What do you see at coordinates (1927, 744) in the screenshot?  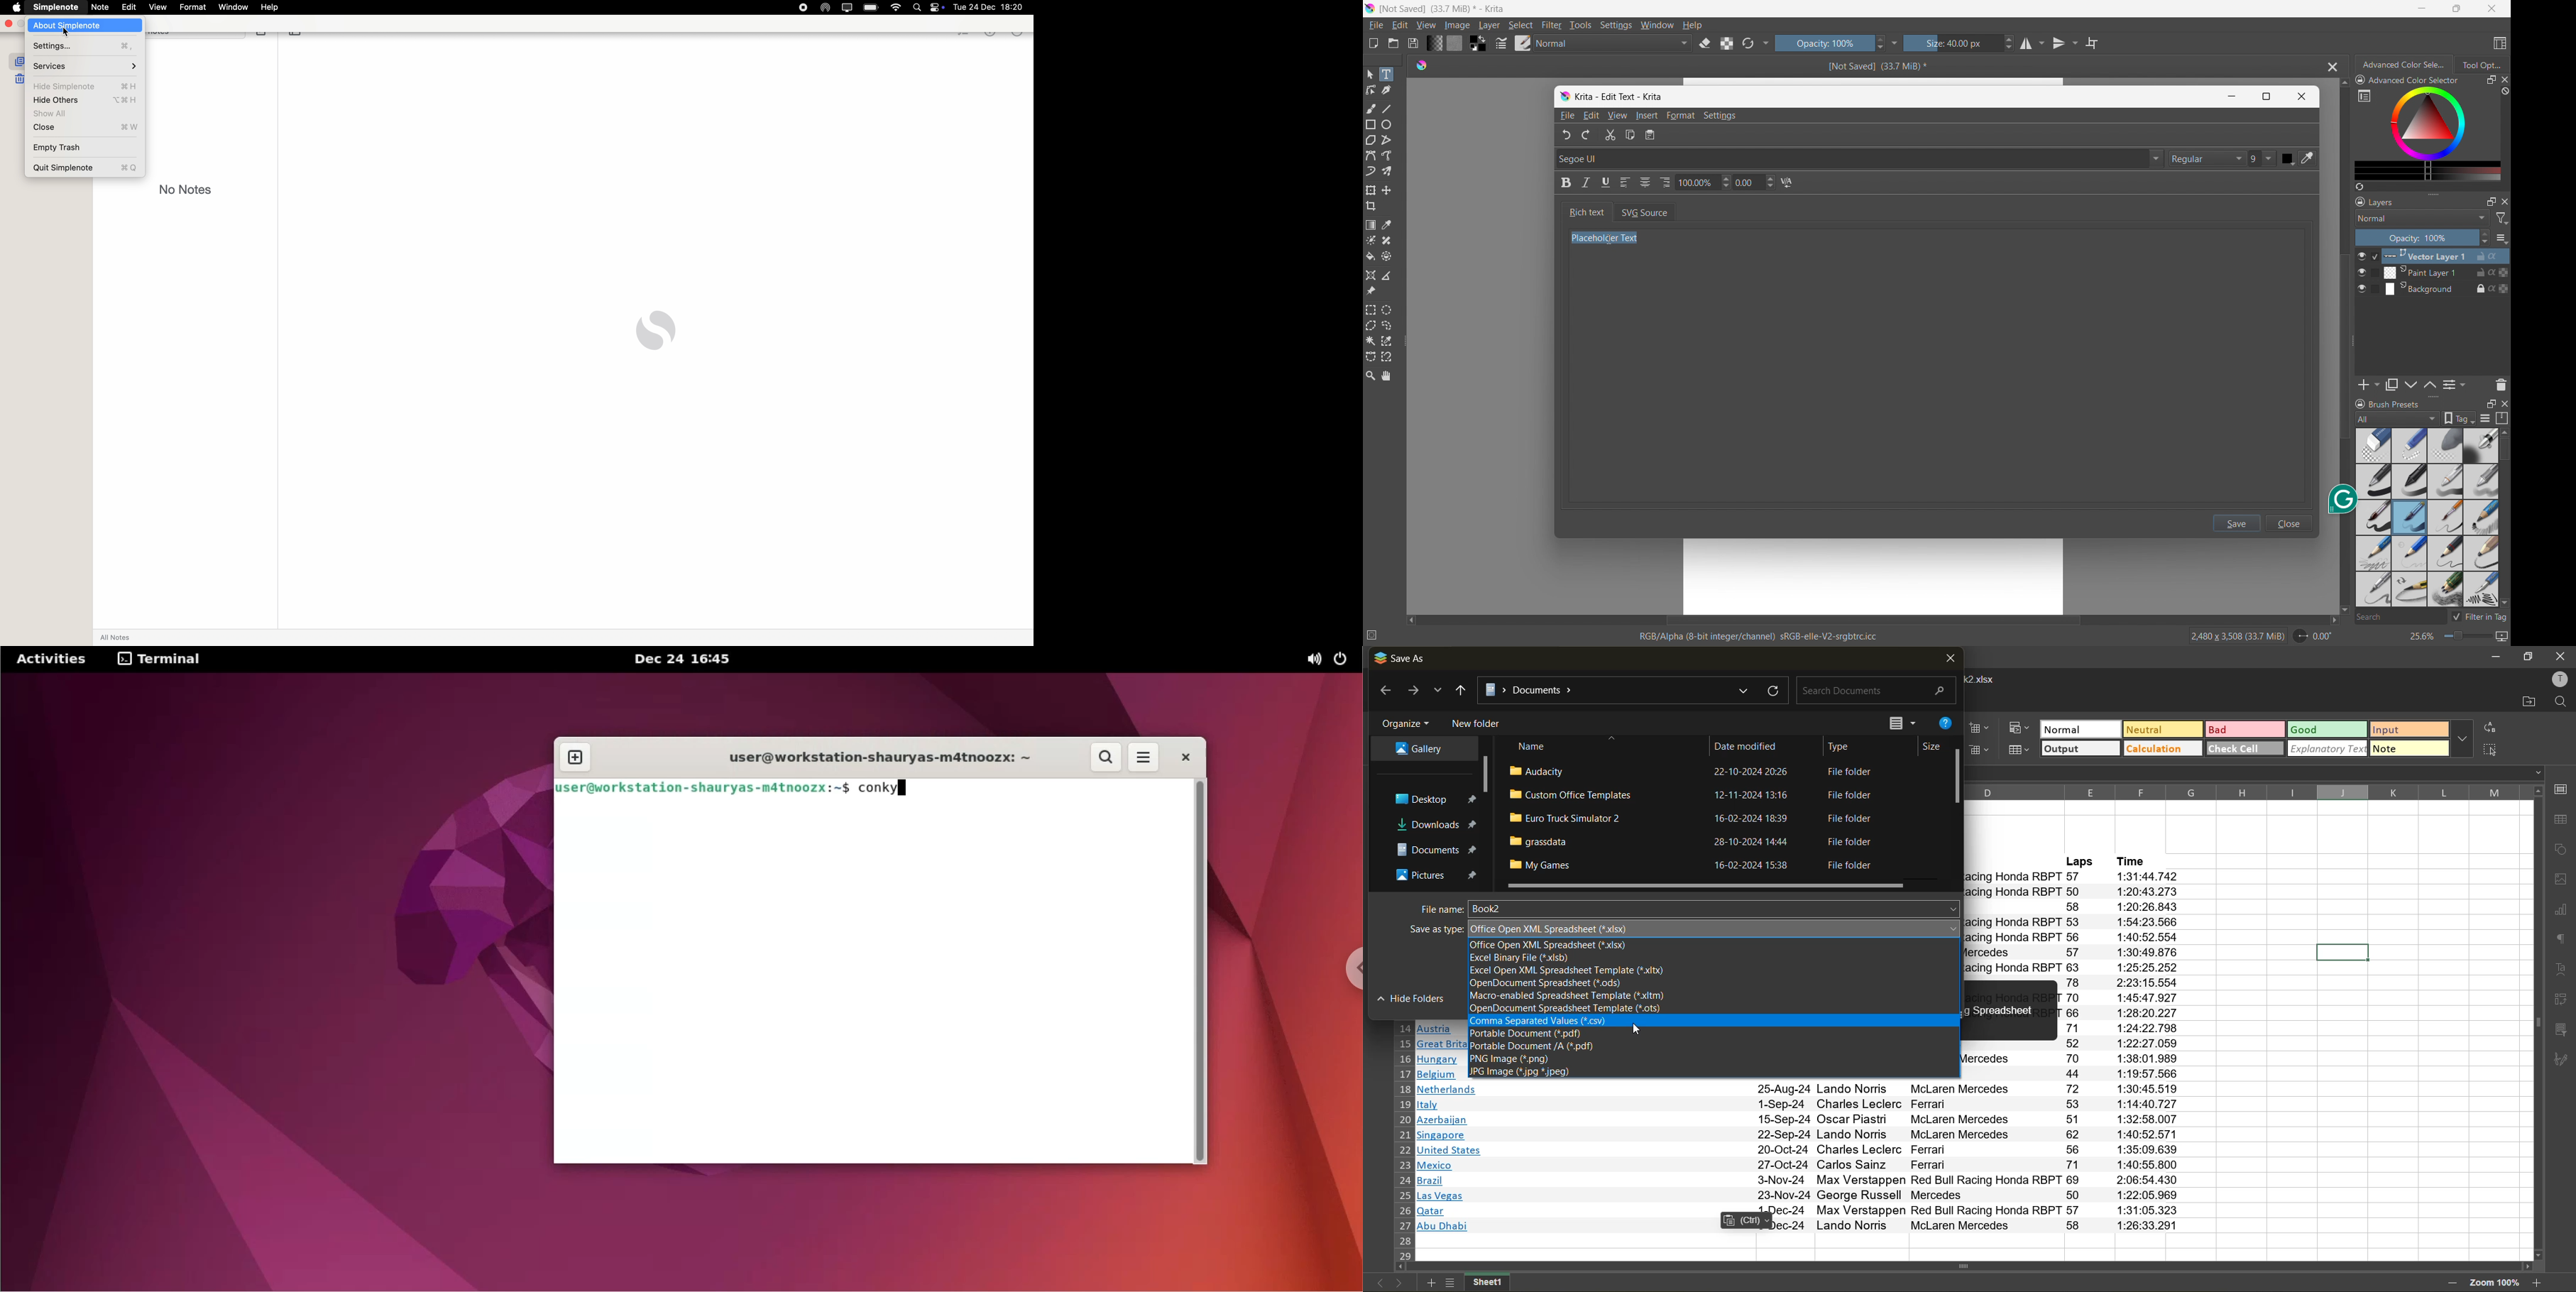 I see `size` at bounding box center [1927, 744].